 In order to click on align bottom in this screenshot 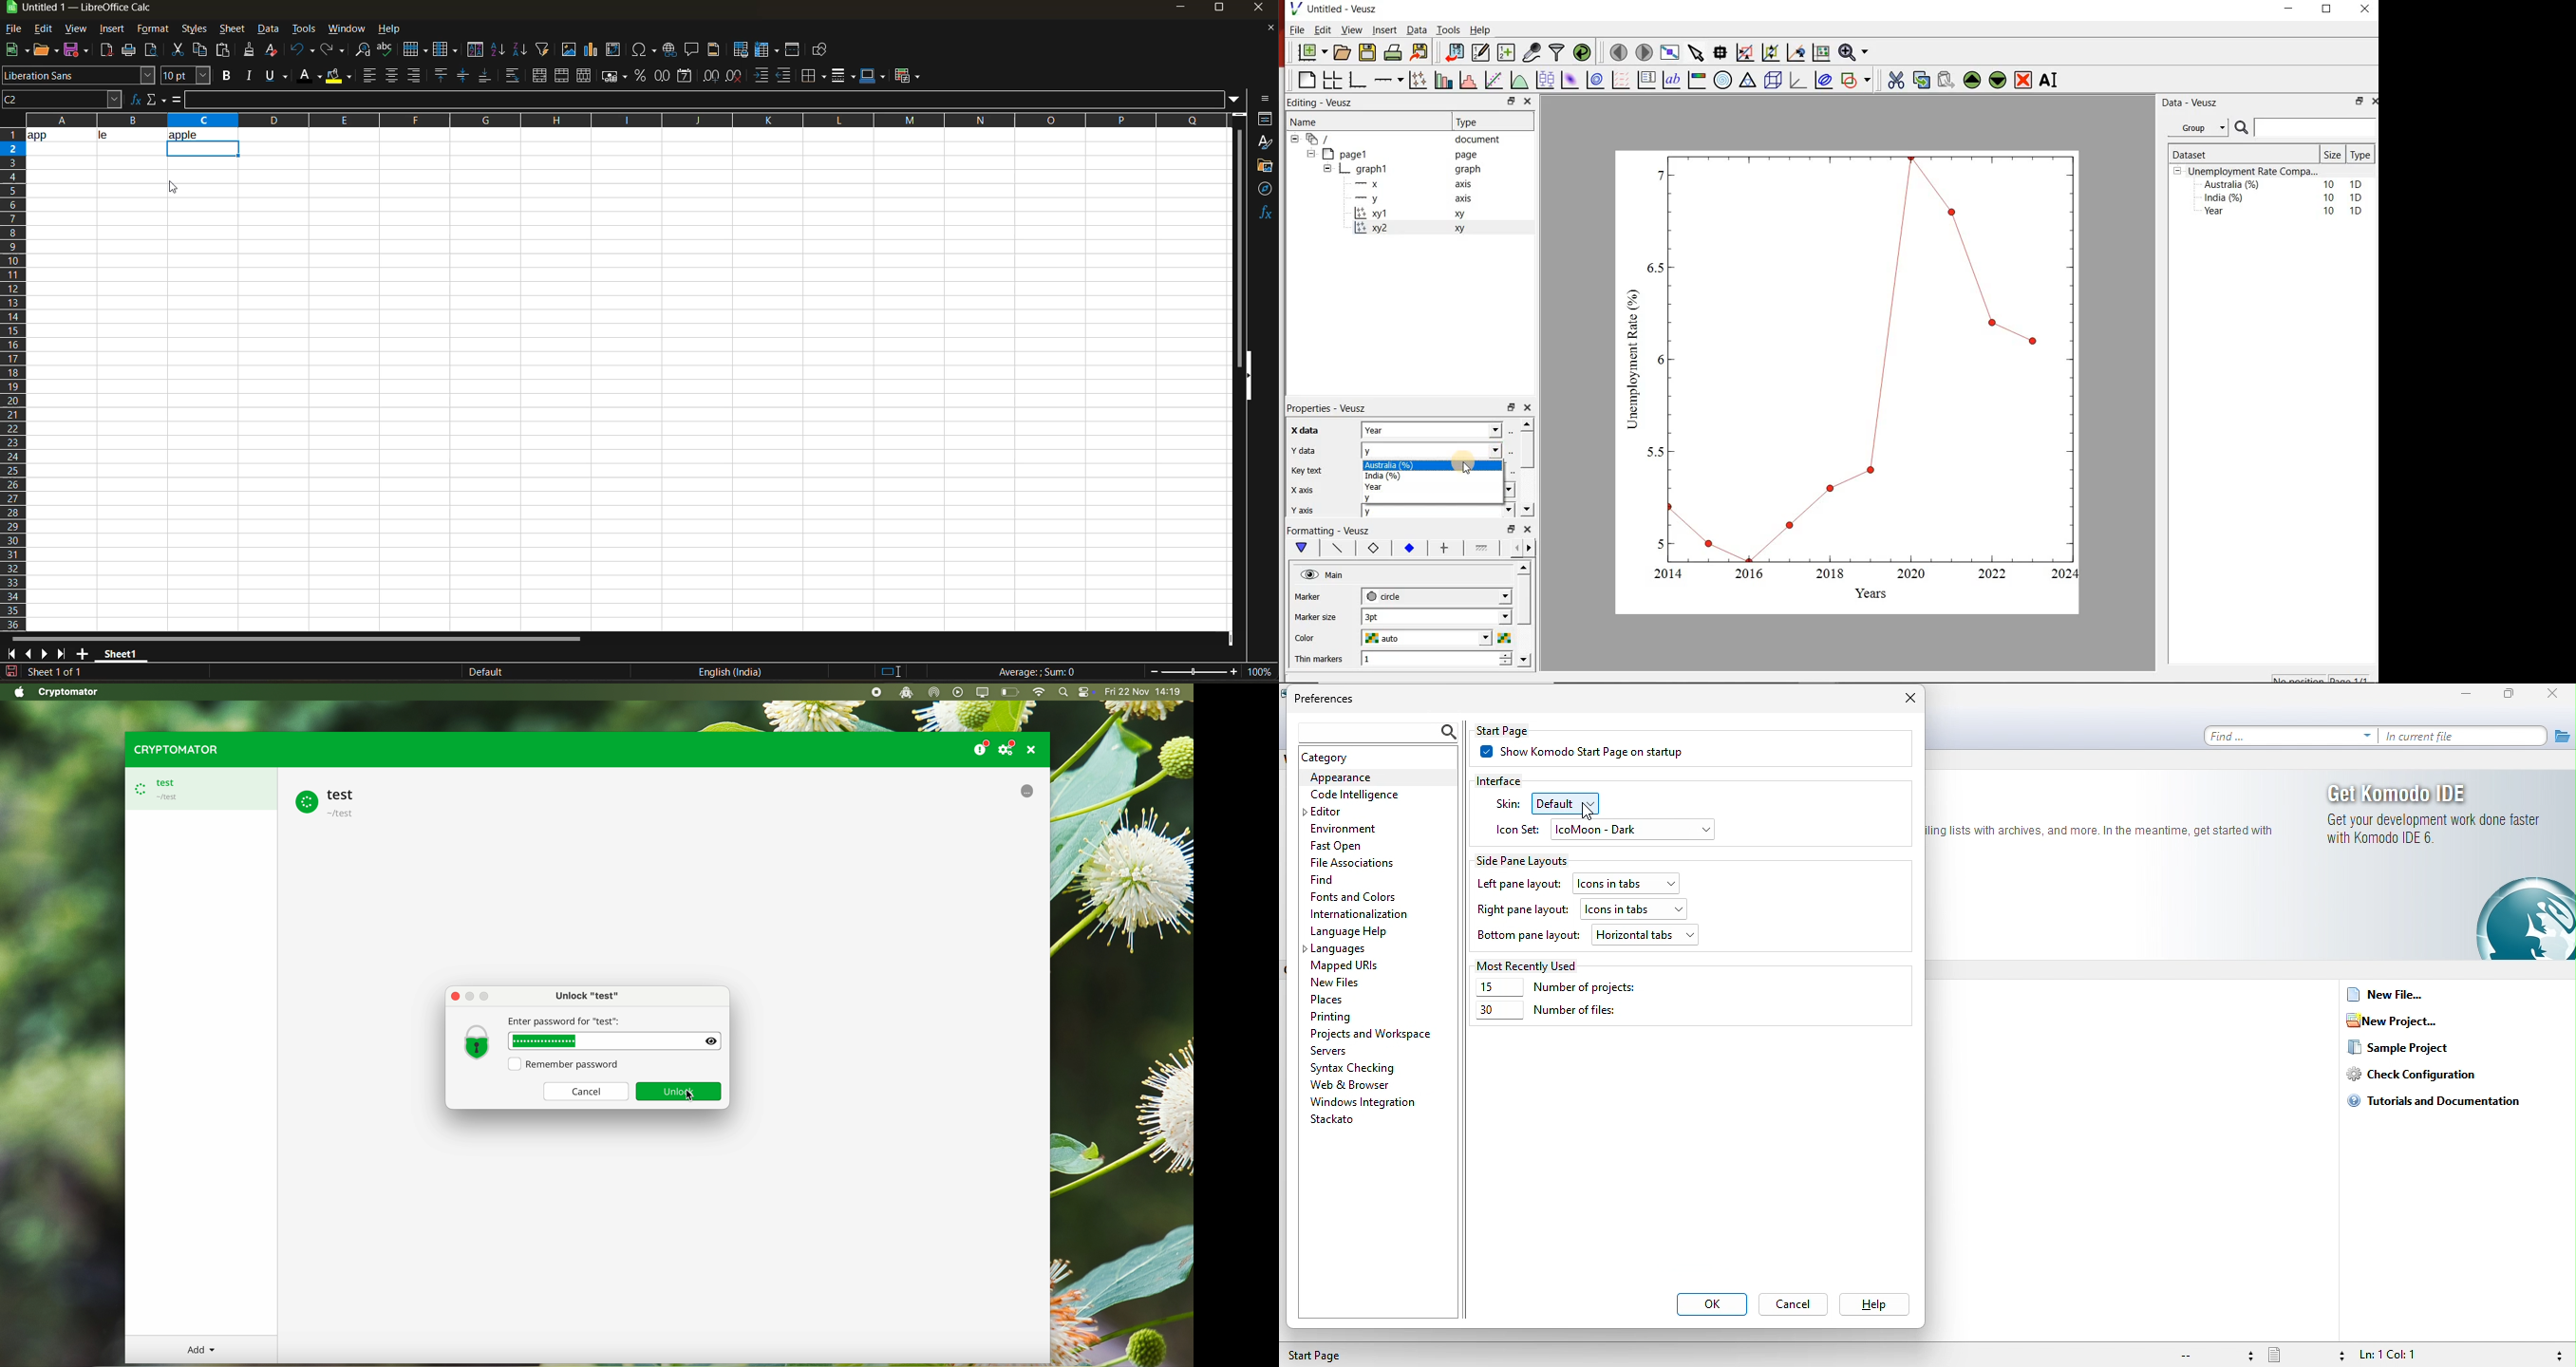, I will do `click(486, 75)`.